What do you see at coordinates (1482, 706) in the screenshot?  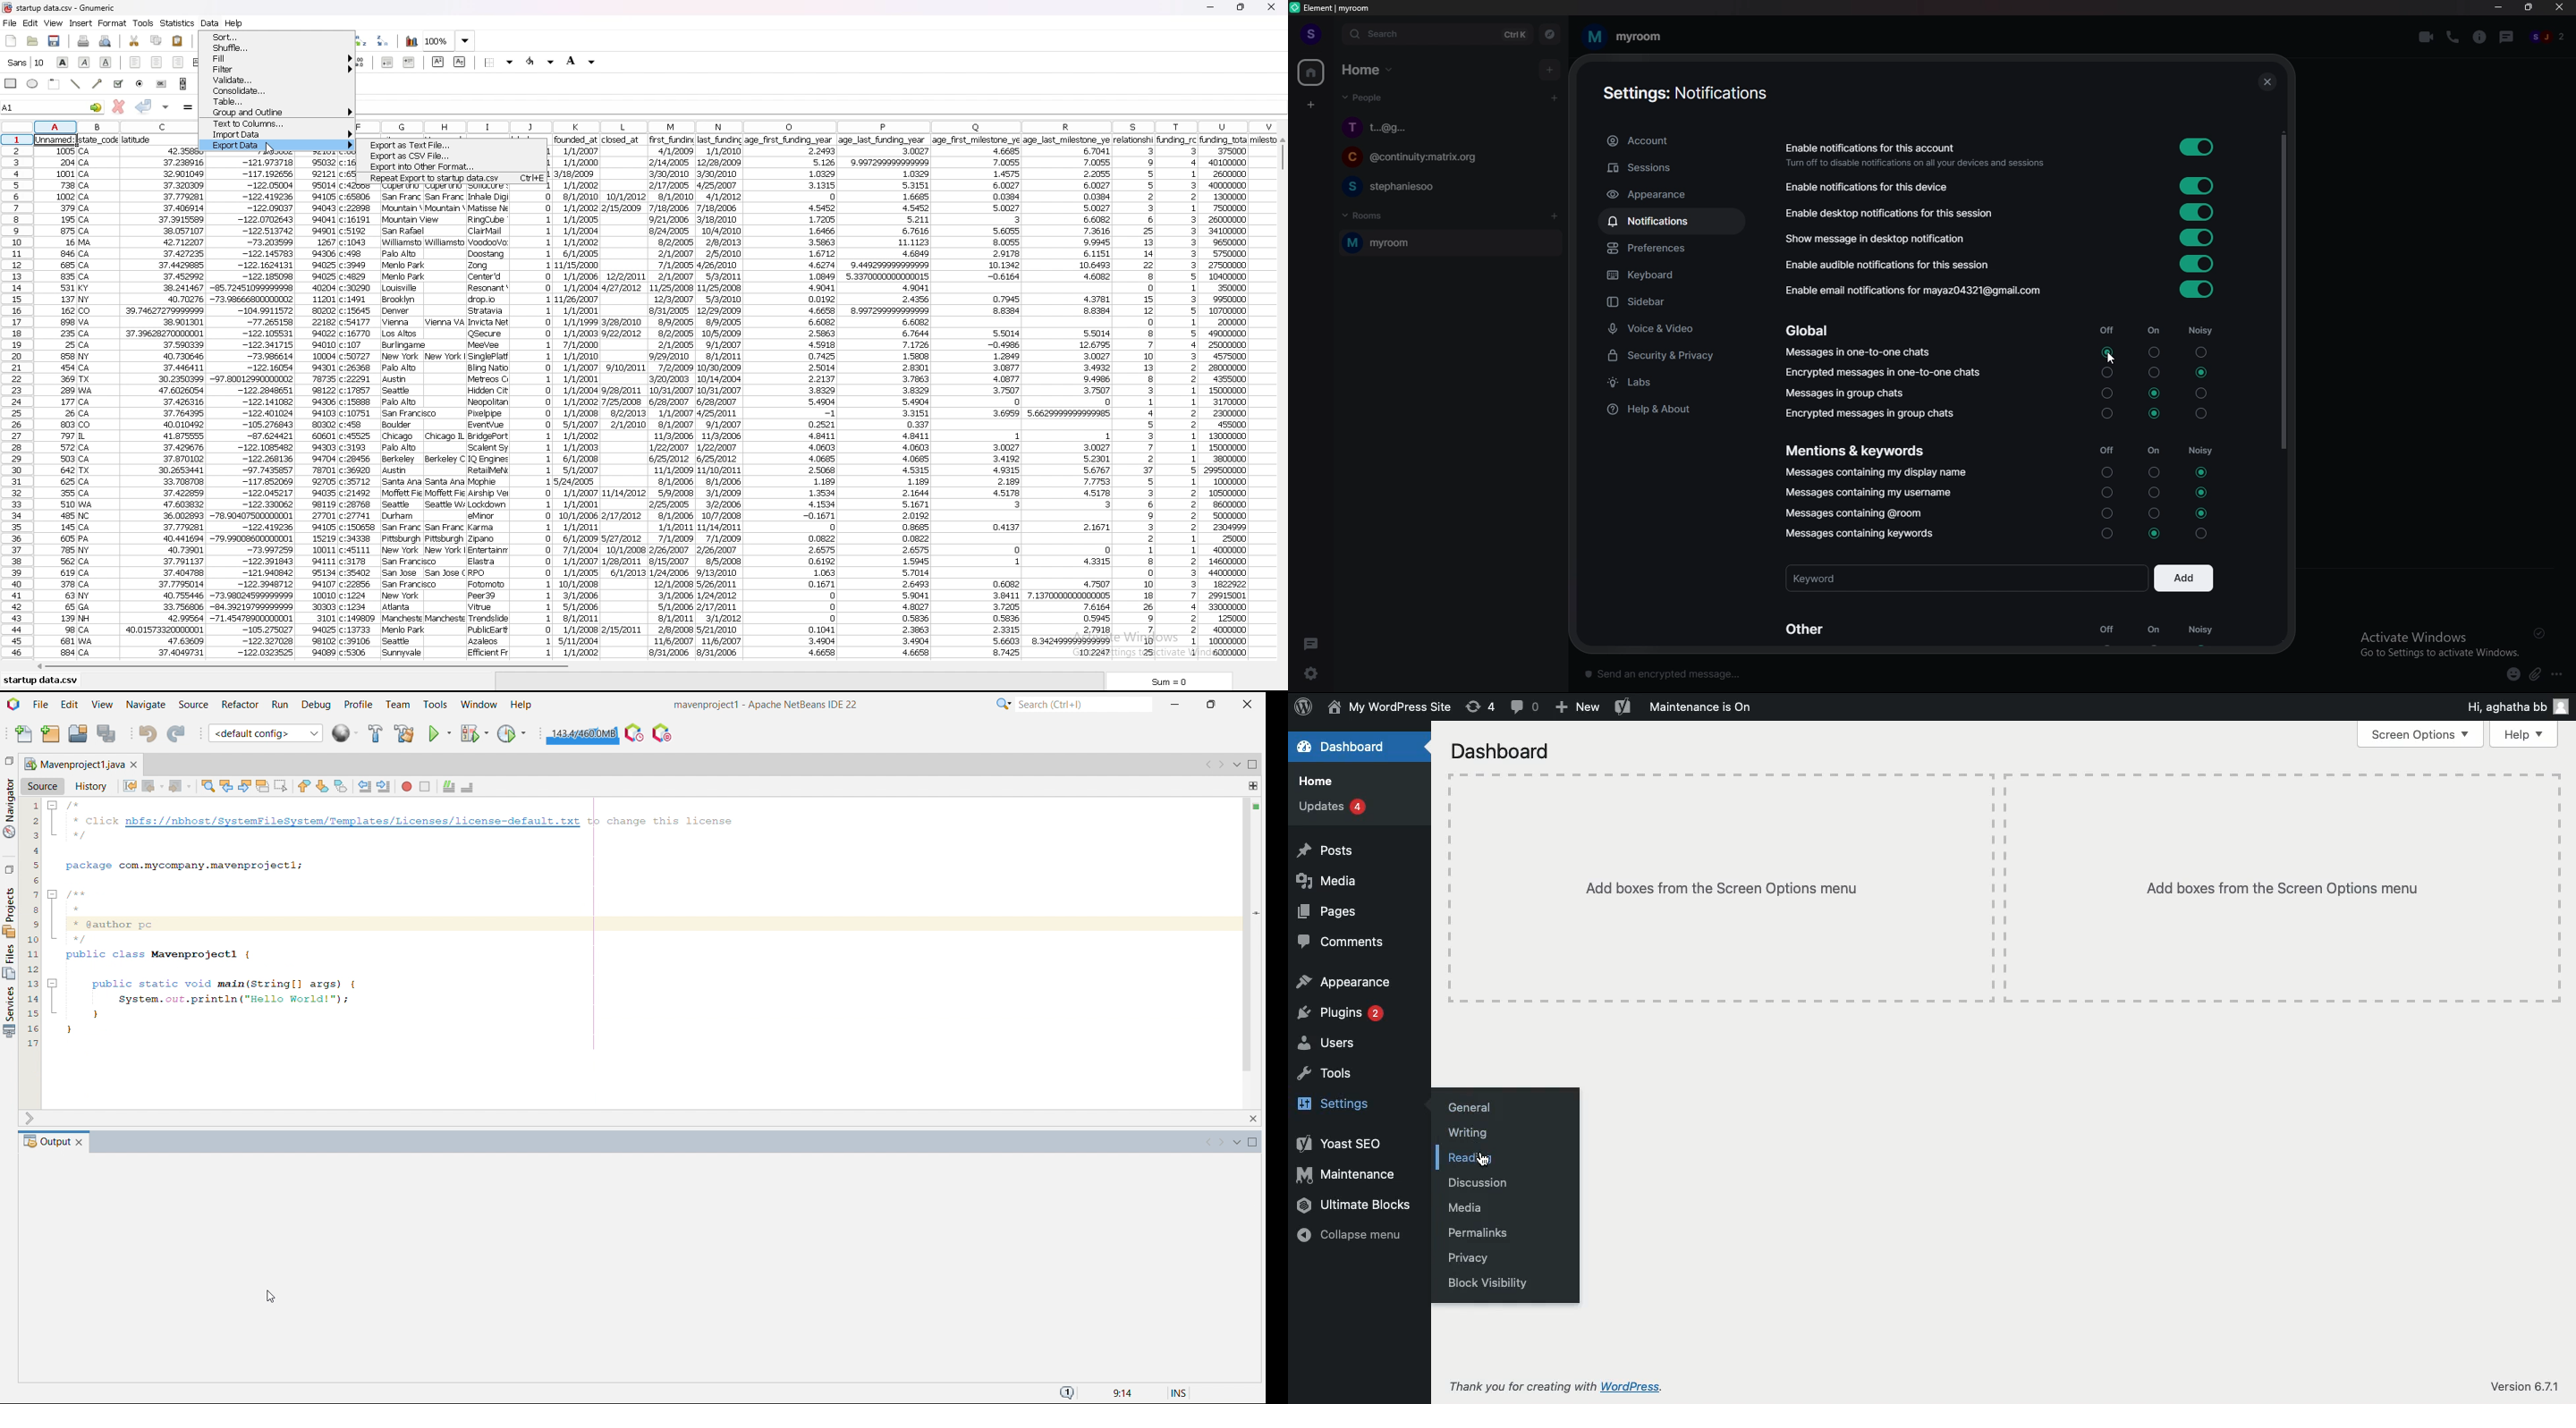 I see `revisions (4)` at bounding box center [1482, 706].